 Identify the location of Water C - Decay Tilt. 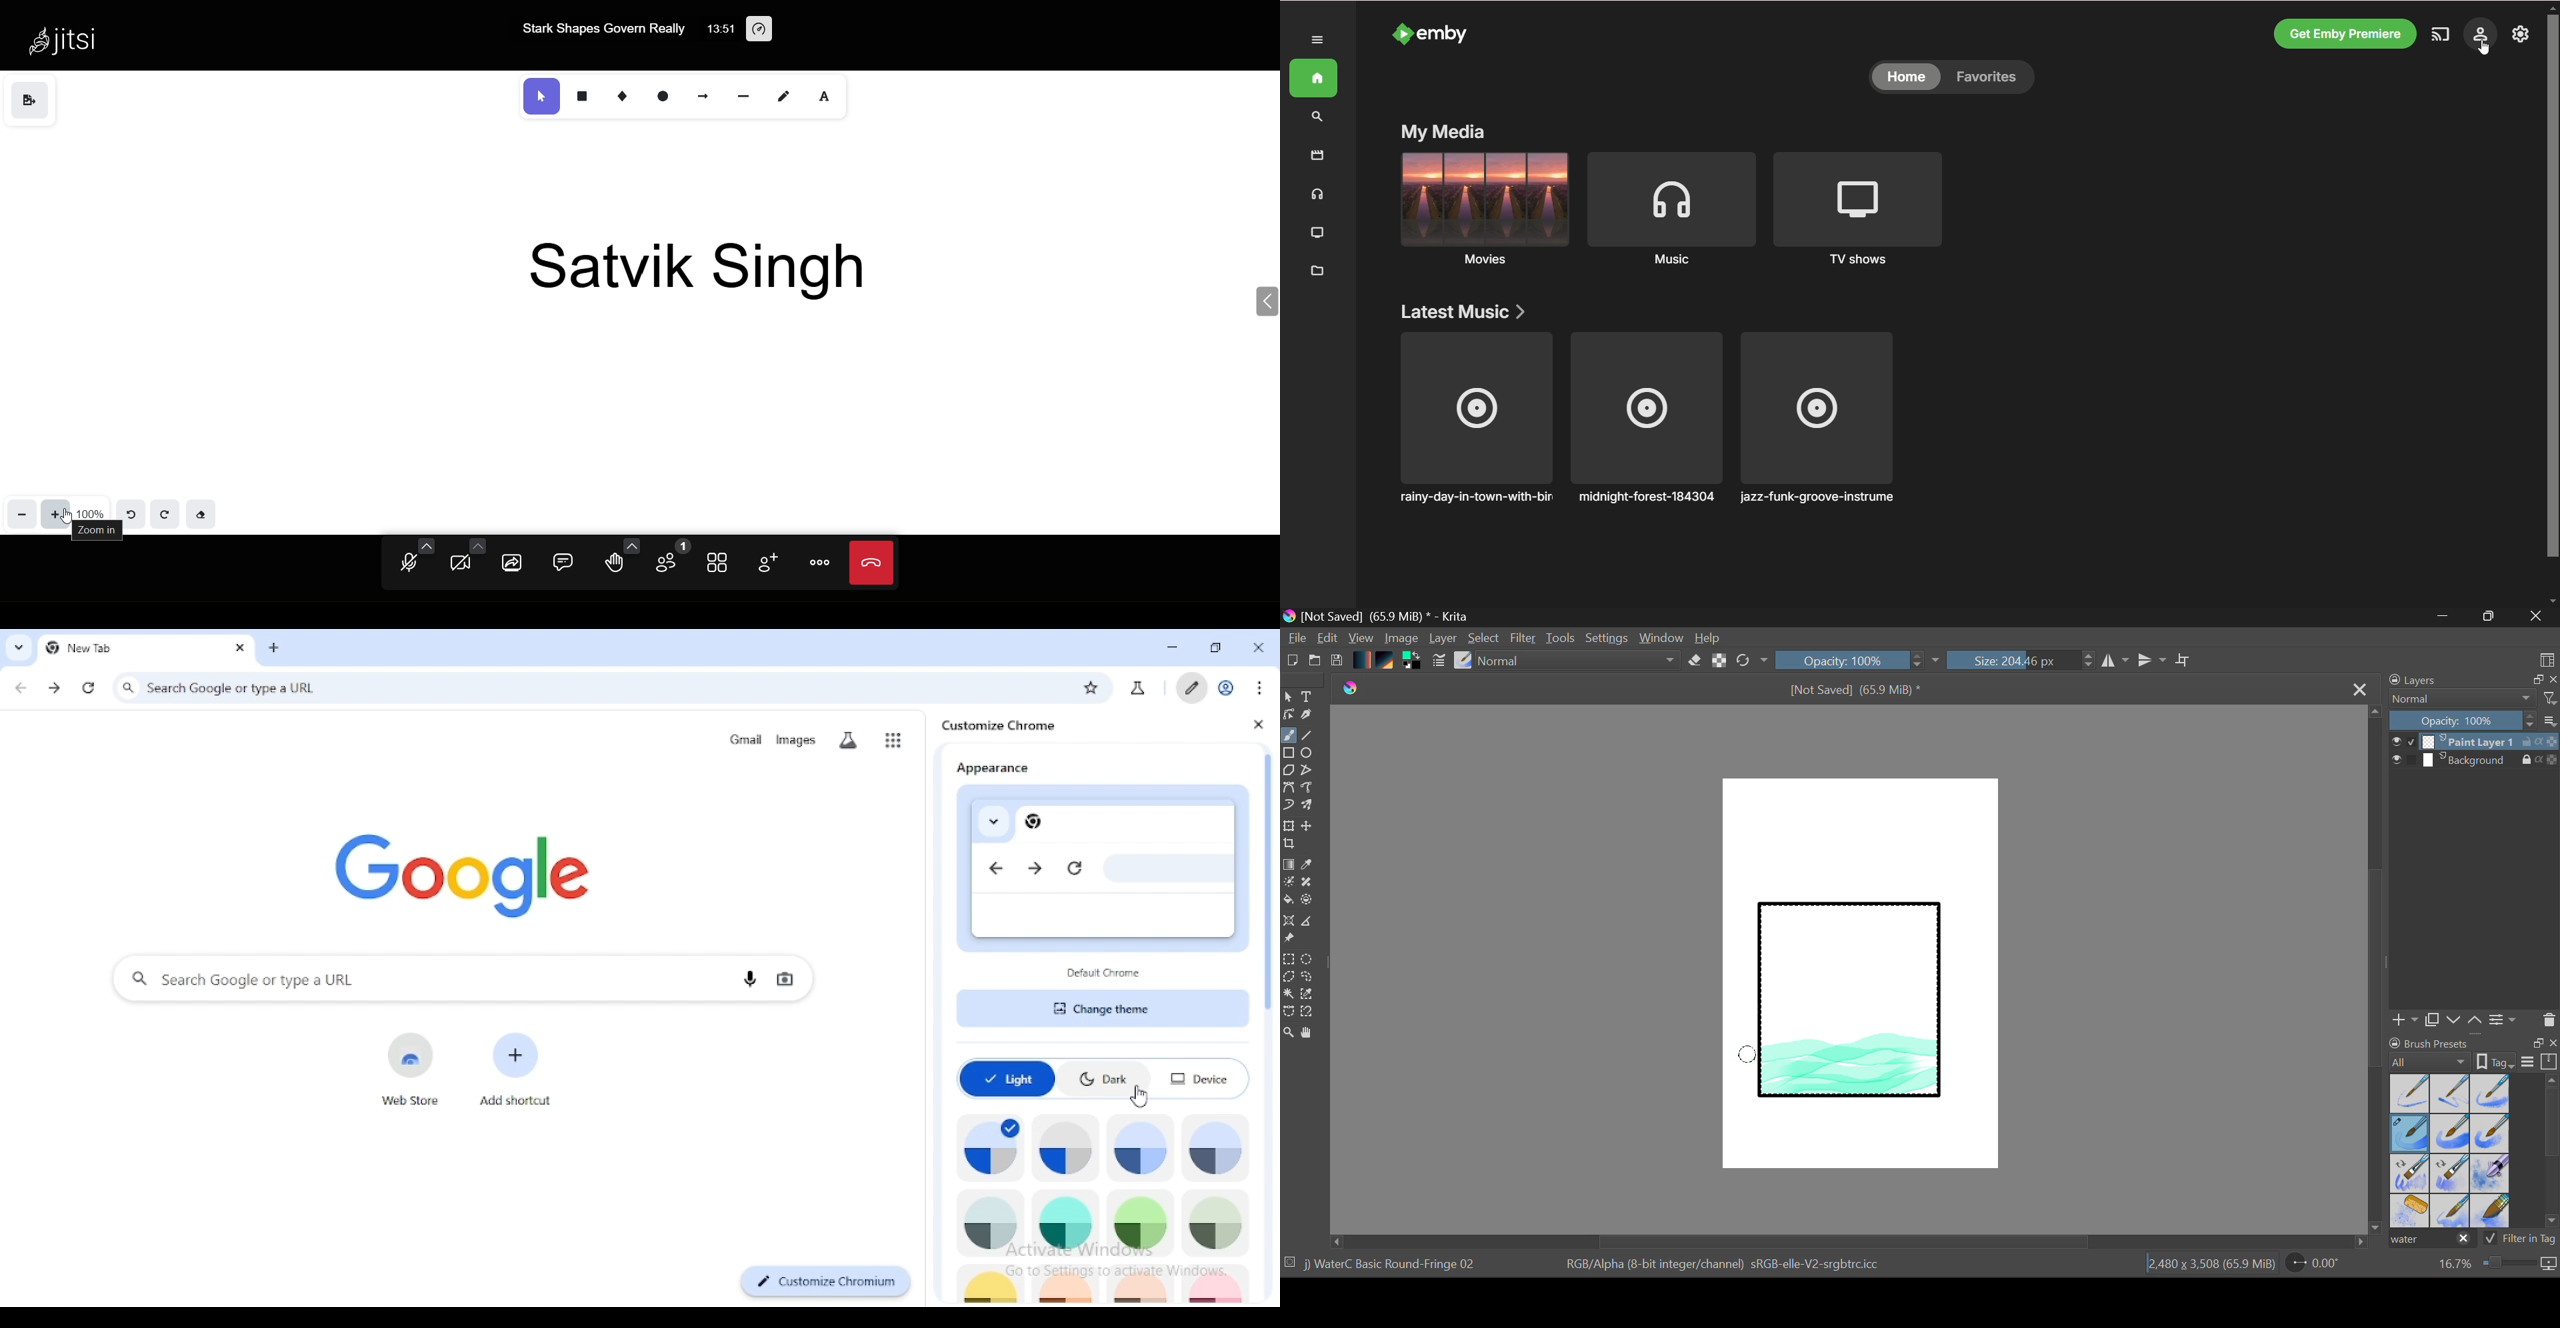
(2450, 1173).